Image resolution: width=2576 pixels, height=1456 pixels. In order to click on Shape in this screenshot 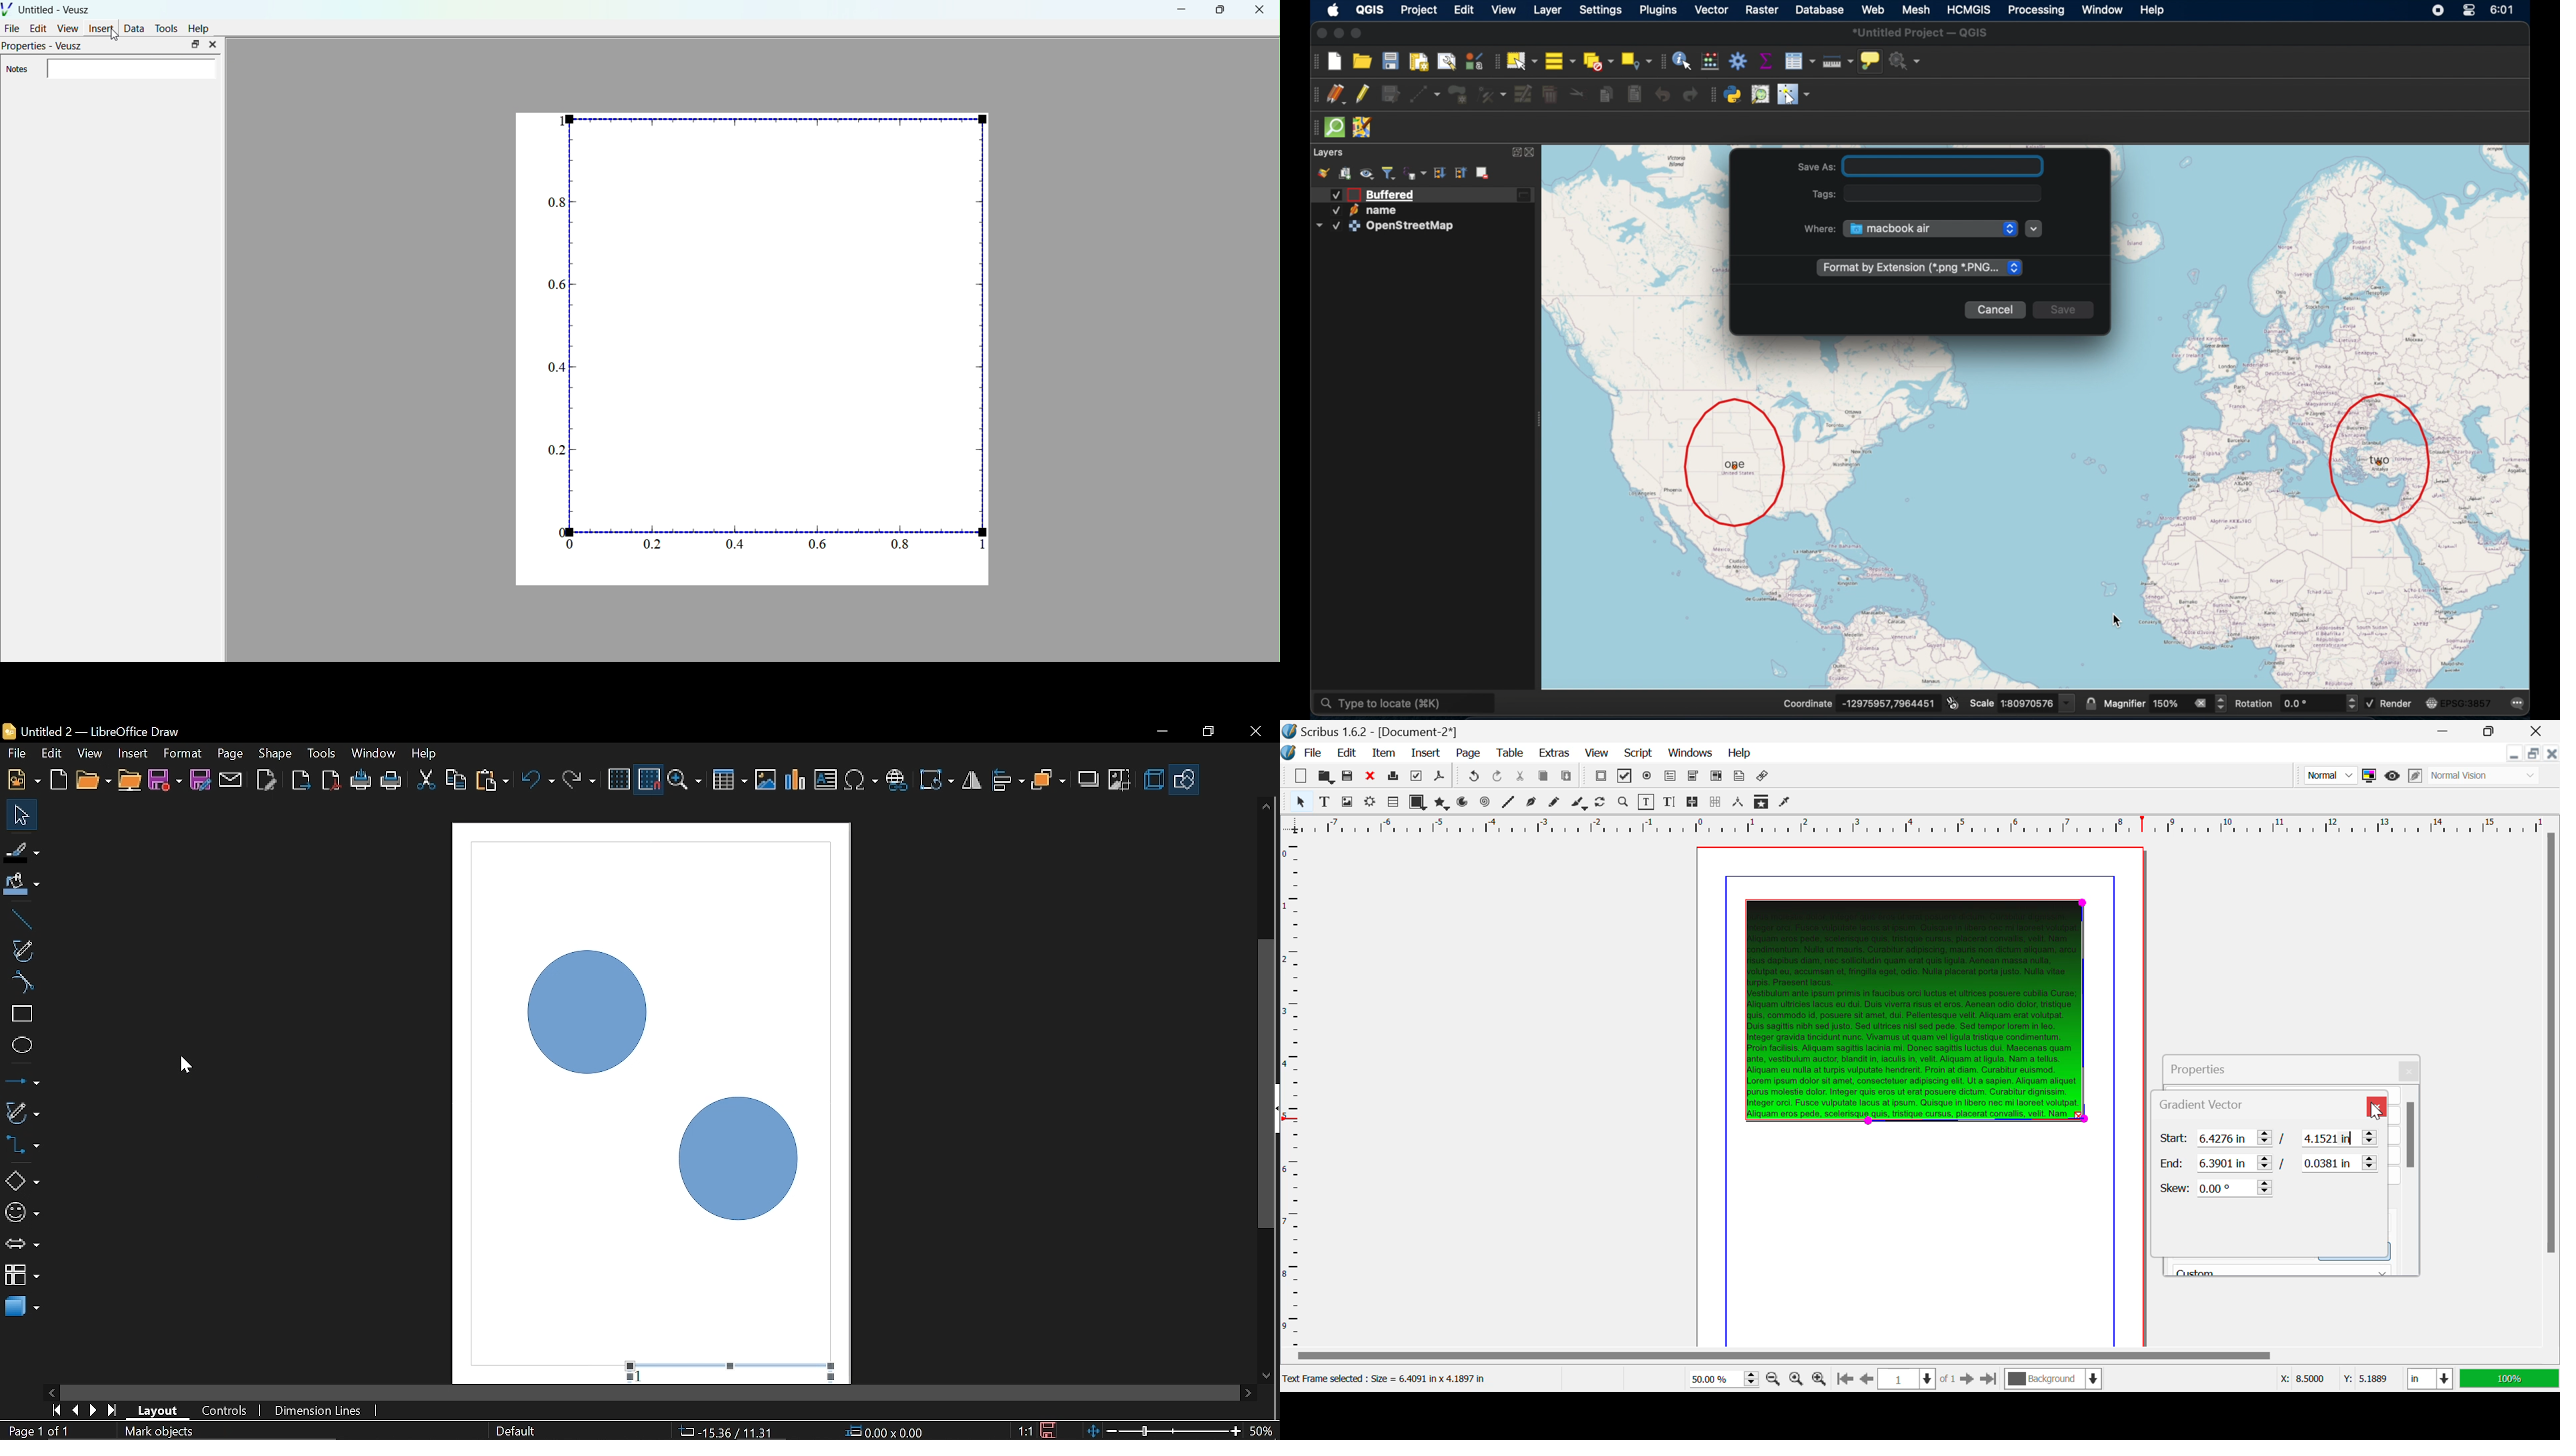, I will do `click(276, 753)`.